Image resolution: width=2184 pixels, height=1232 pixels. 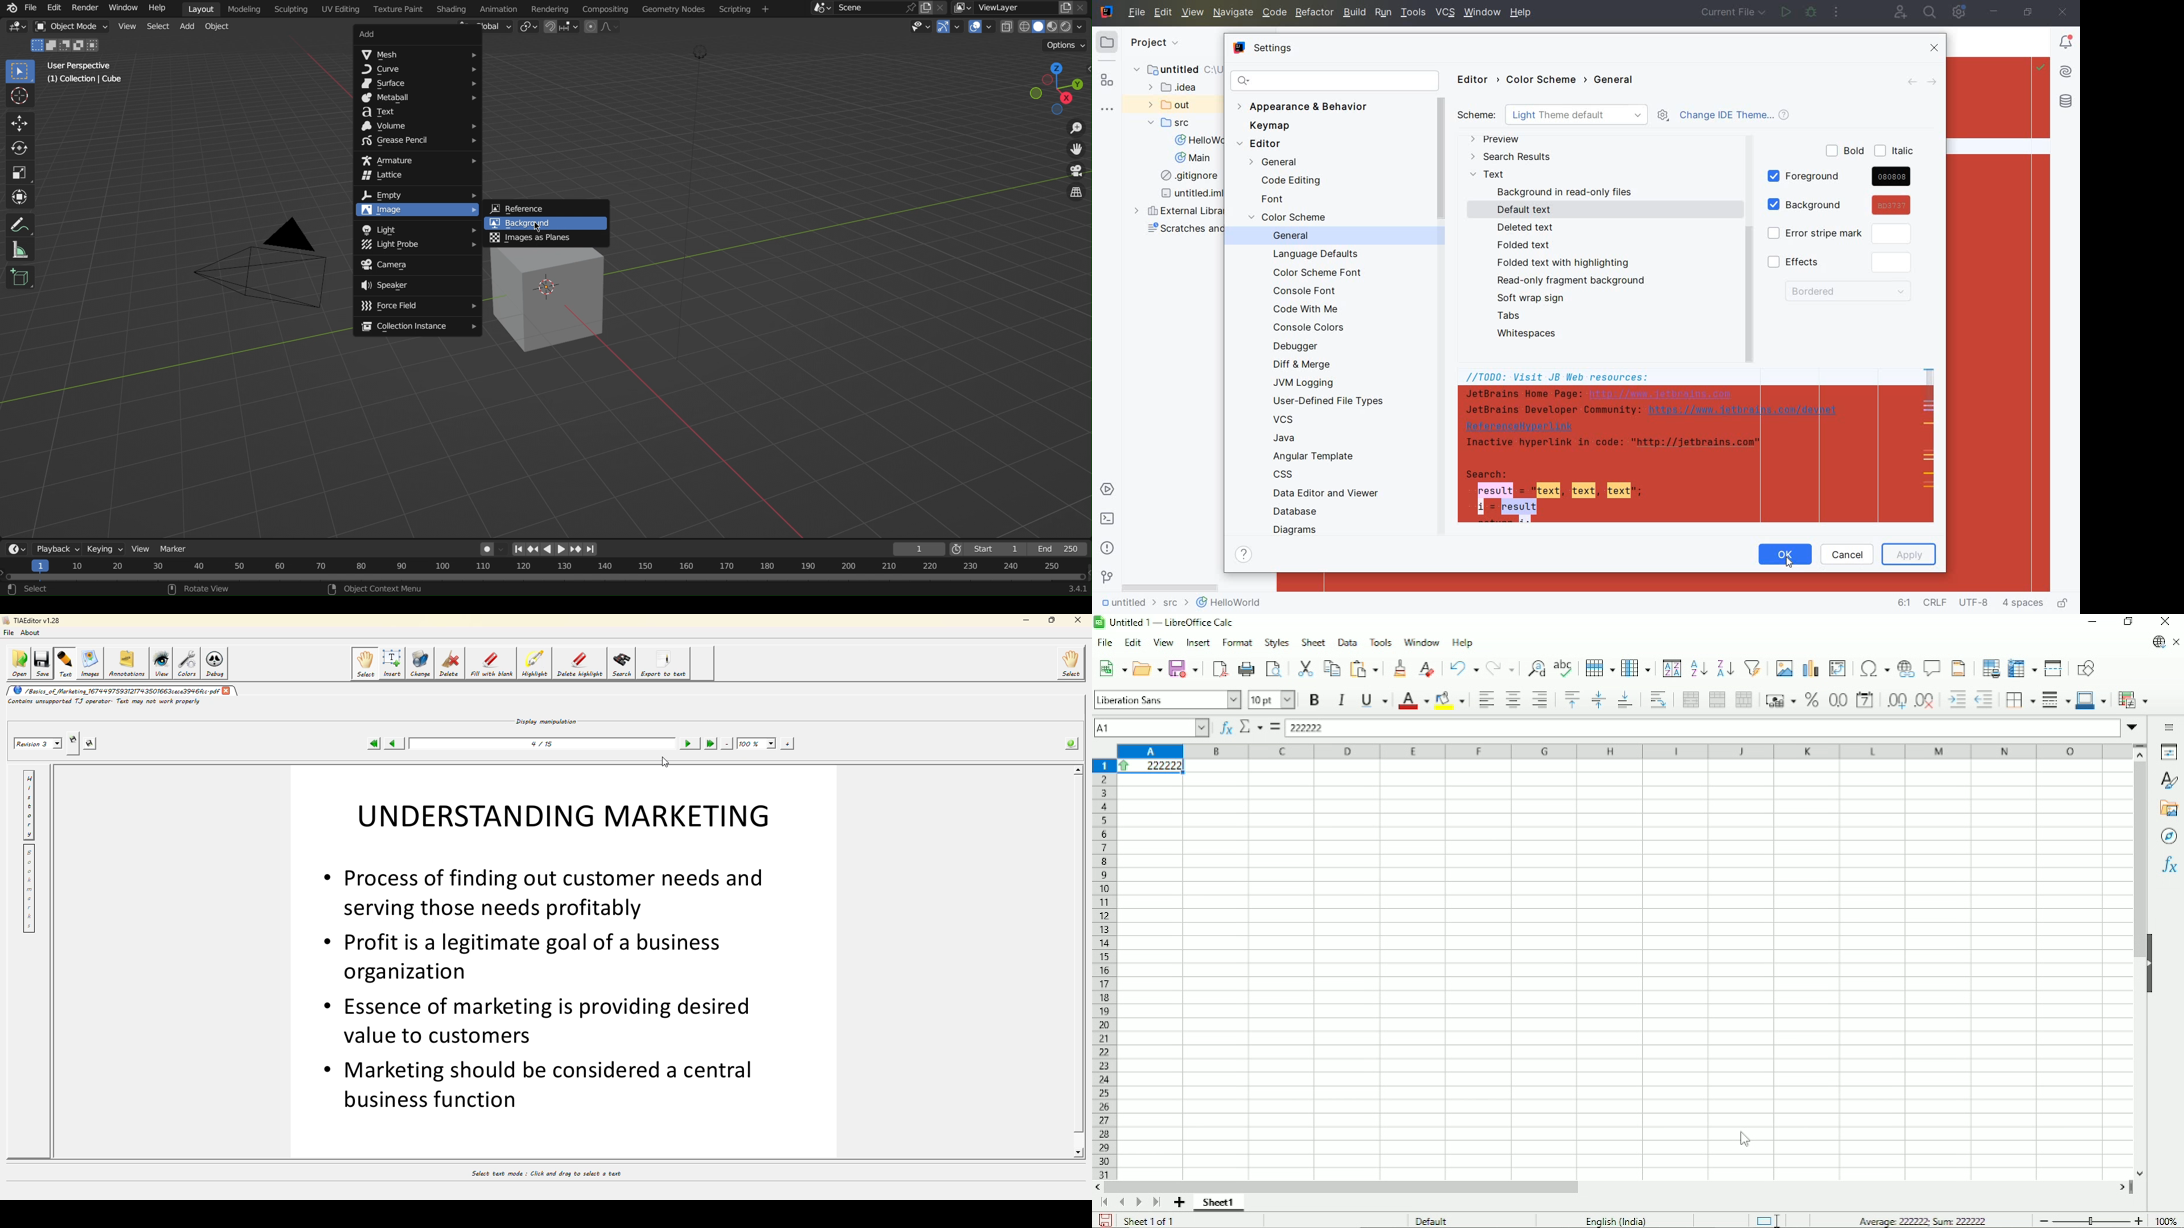 What do you see at coordinates (42, 664) in the screenshot?
I see `save` at bounding box center [42, 664].